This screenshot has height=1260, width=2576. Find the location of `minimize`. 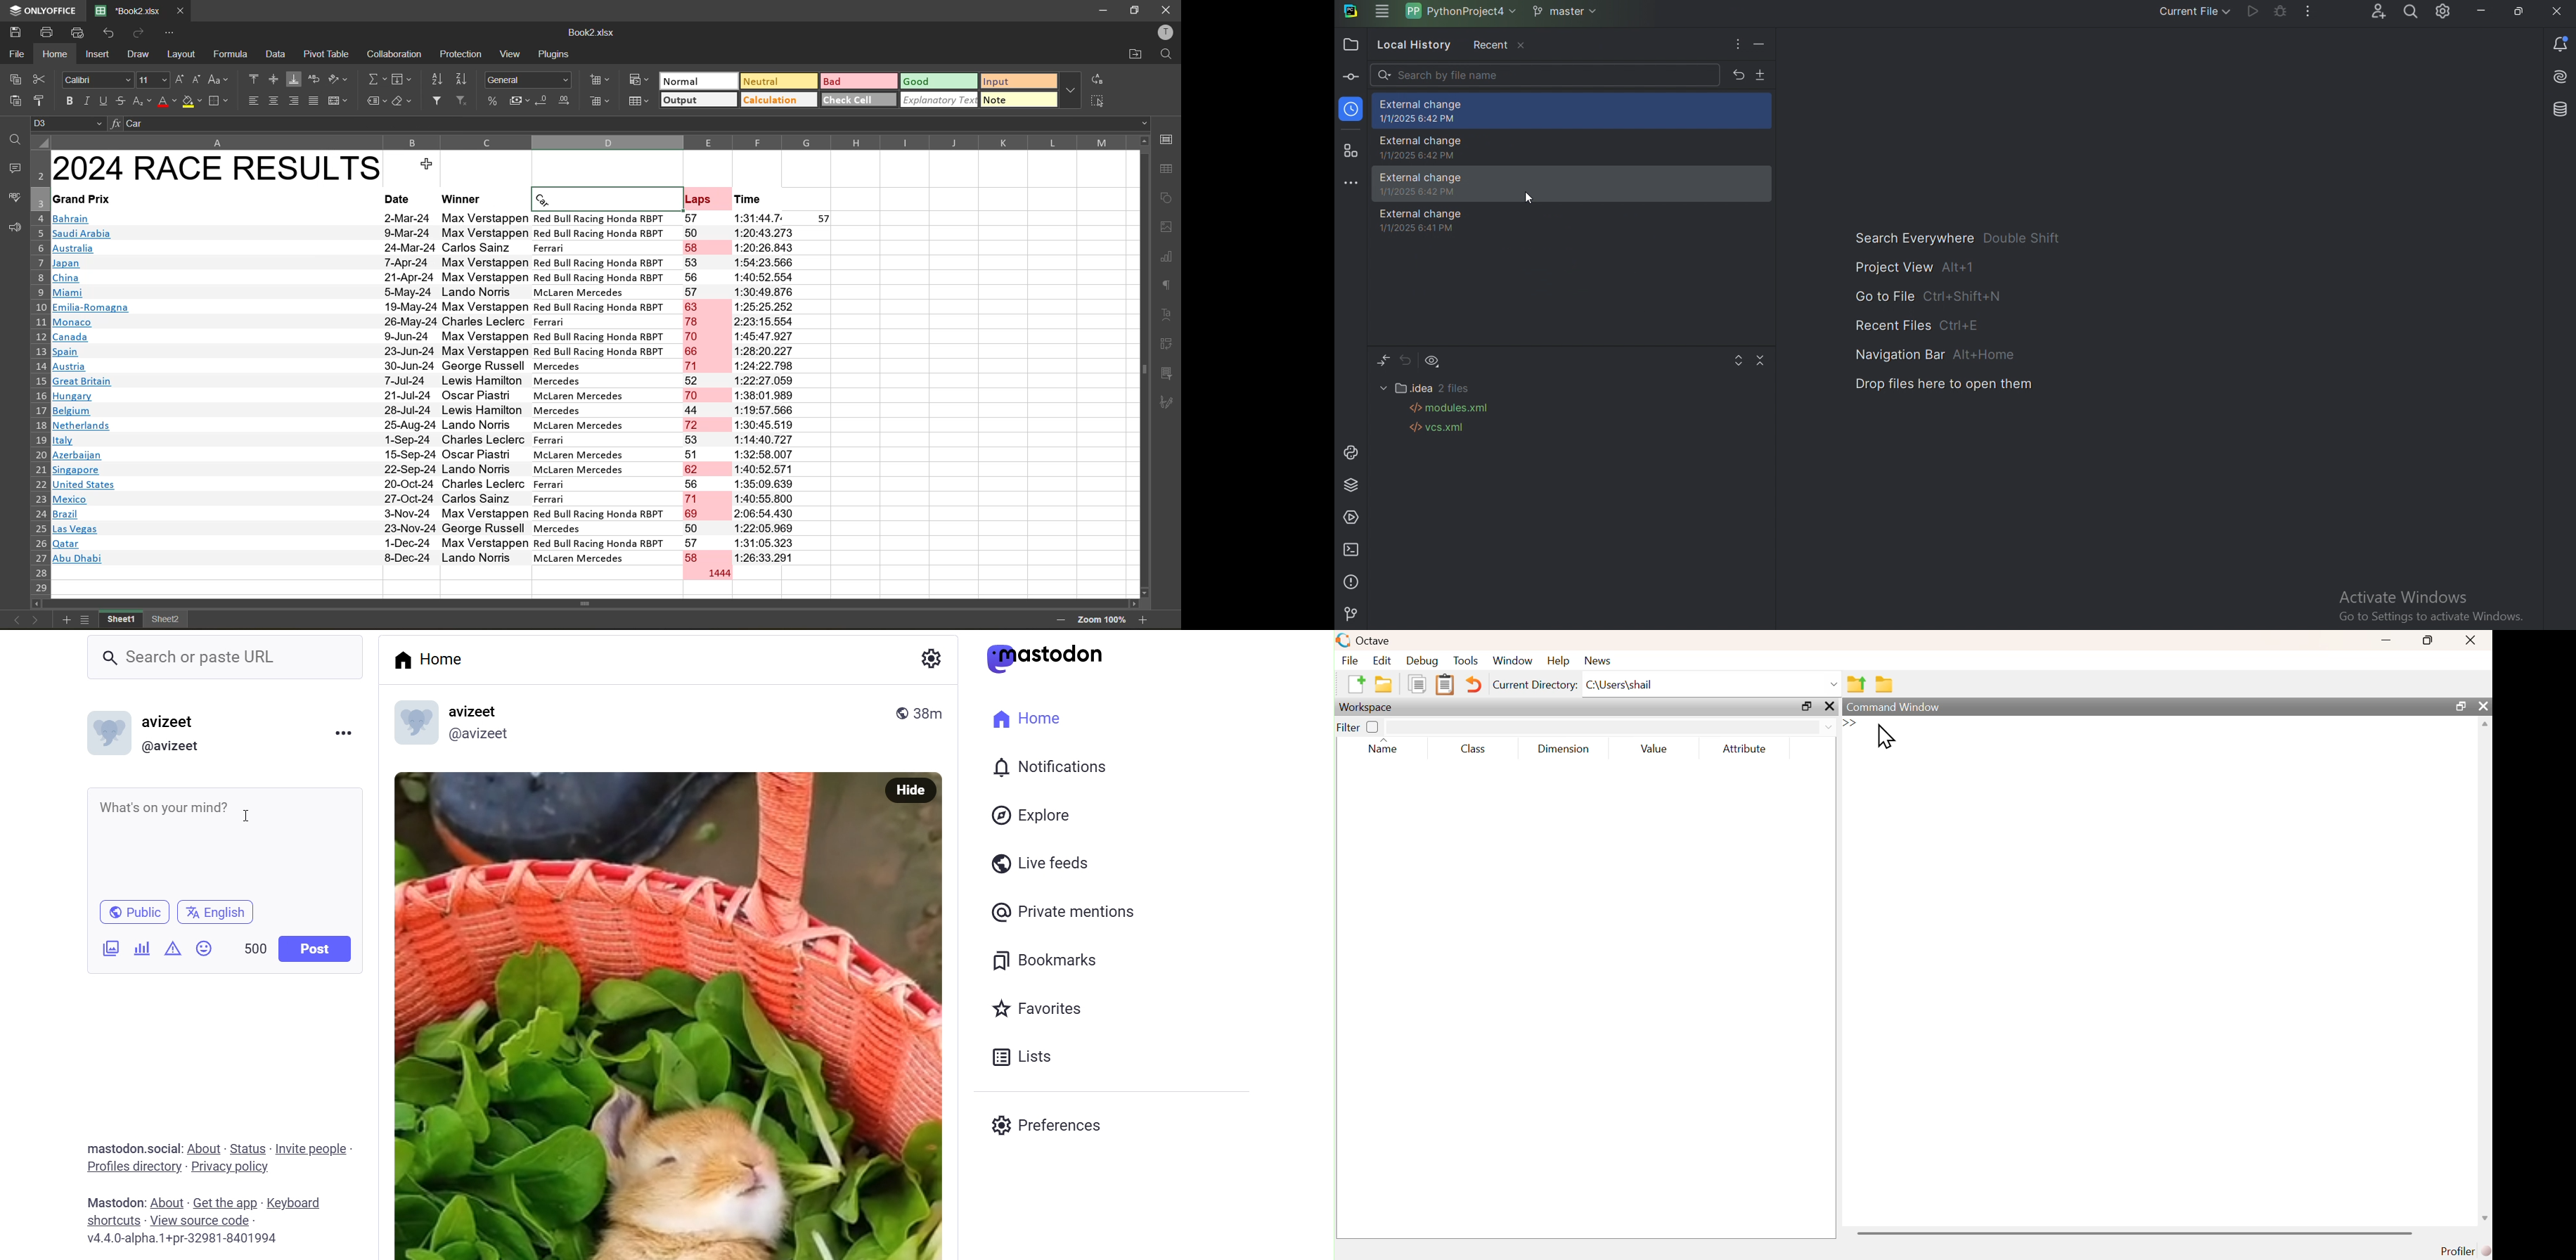

minimize is located at coordinates (1102, 11).